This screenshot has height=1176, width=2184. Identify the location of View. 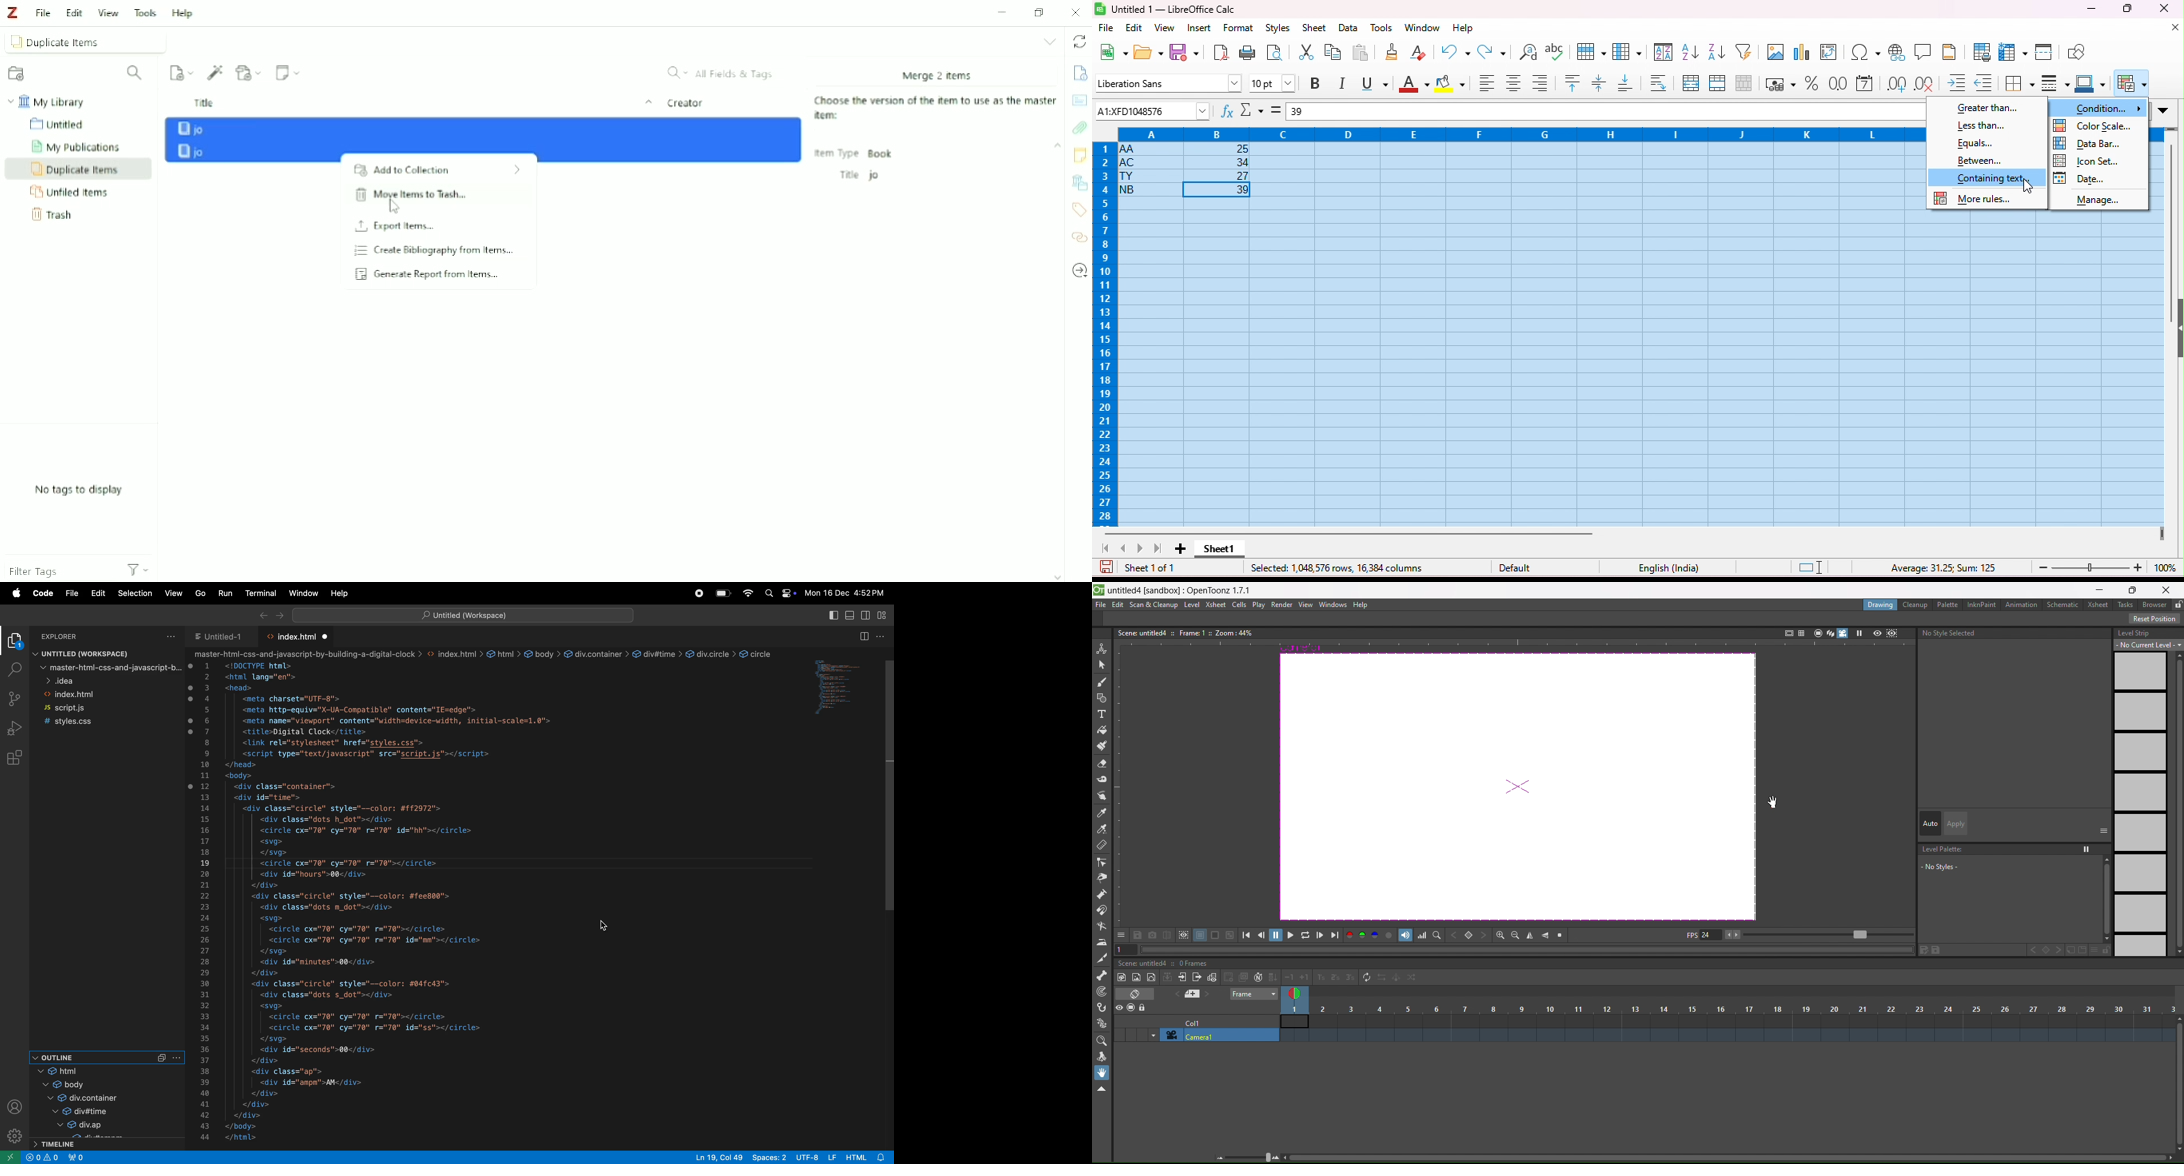
(109, 13).